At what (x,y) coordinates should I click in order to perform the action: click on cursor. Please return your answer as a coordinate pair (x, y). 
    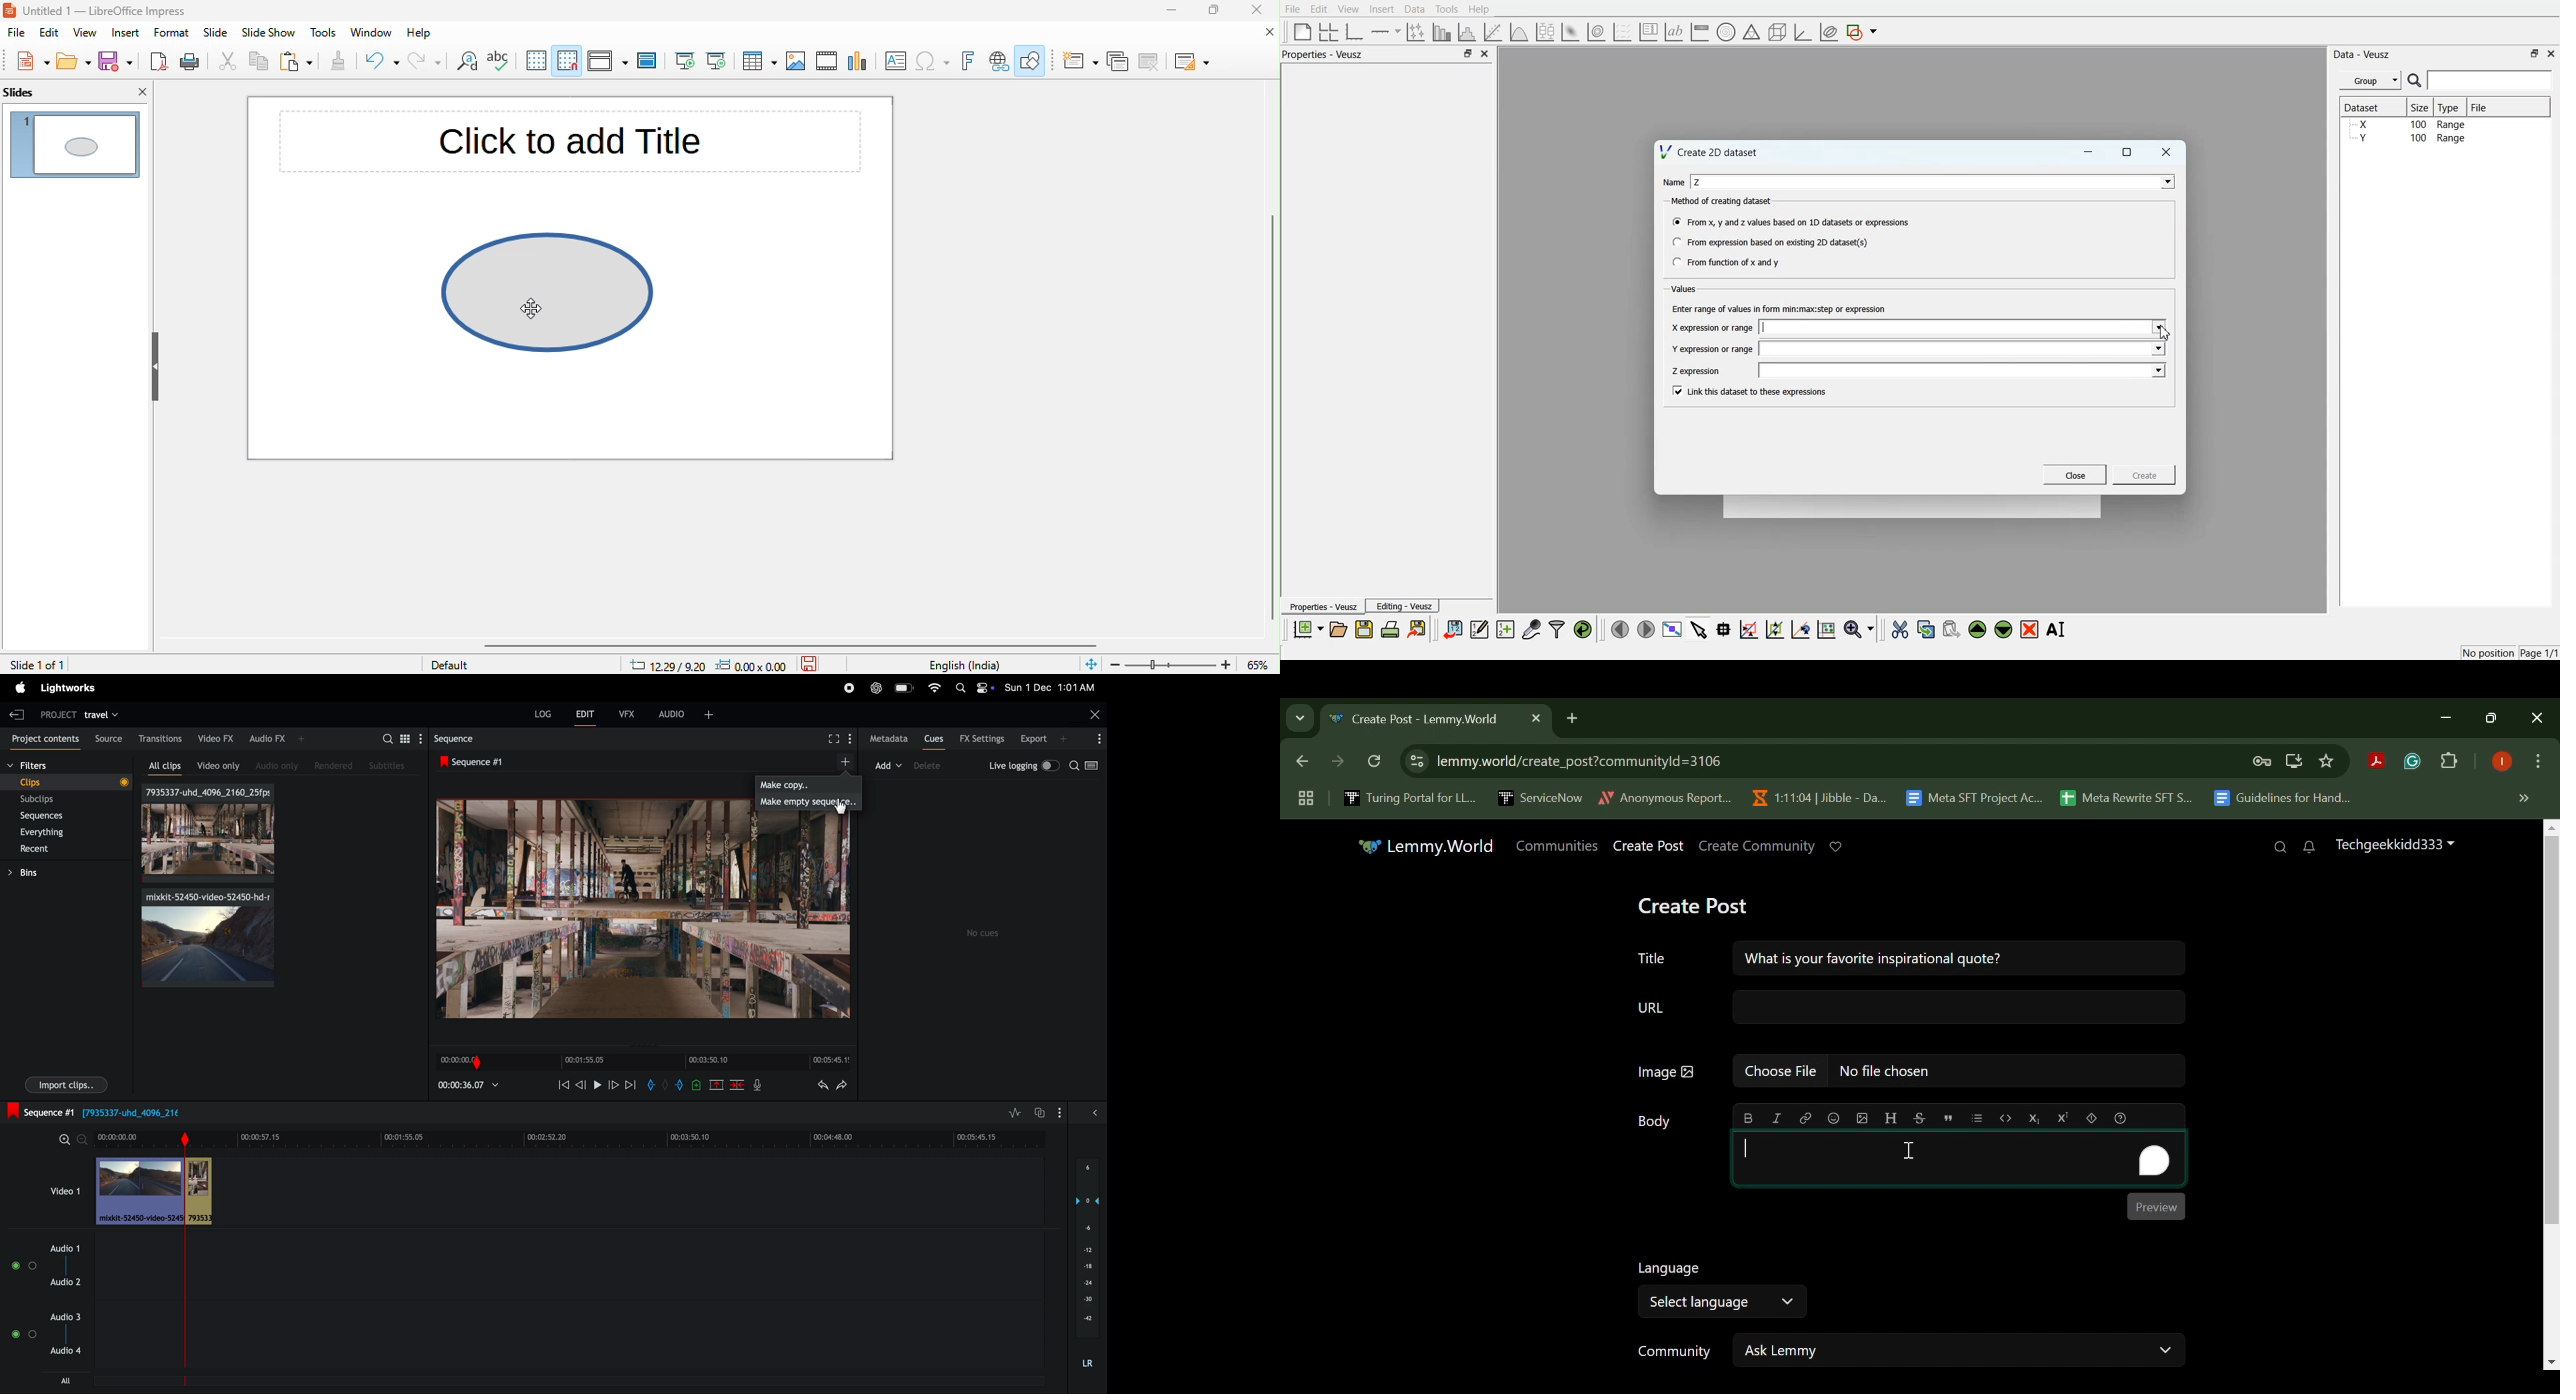
    Looking at the image, I should click on (533, 312).